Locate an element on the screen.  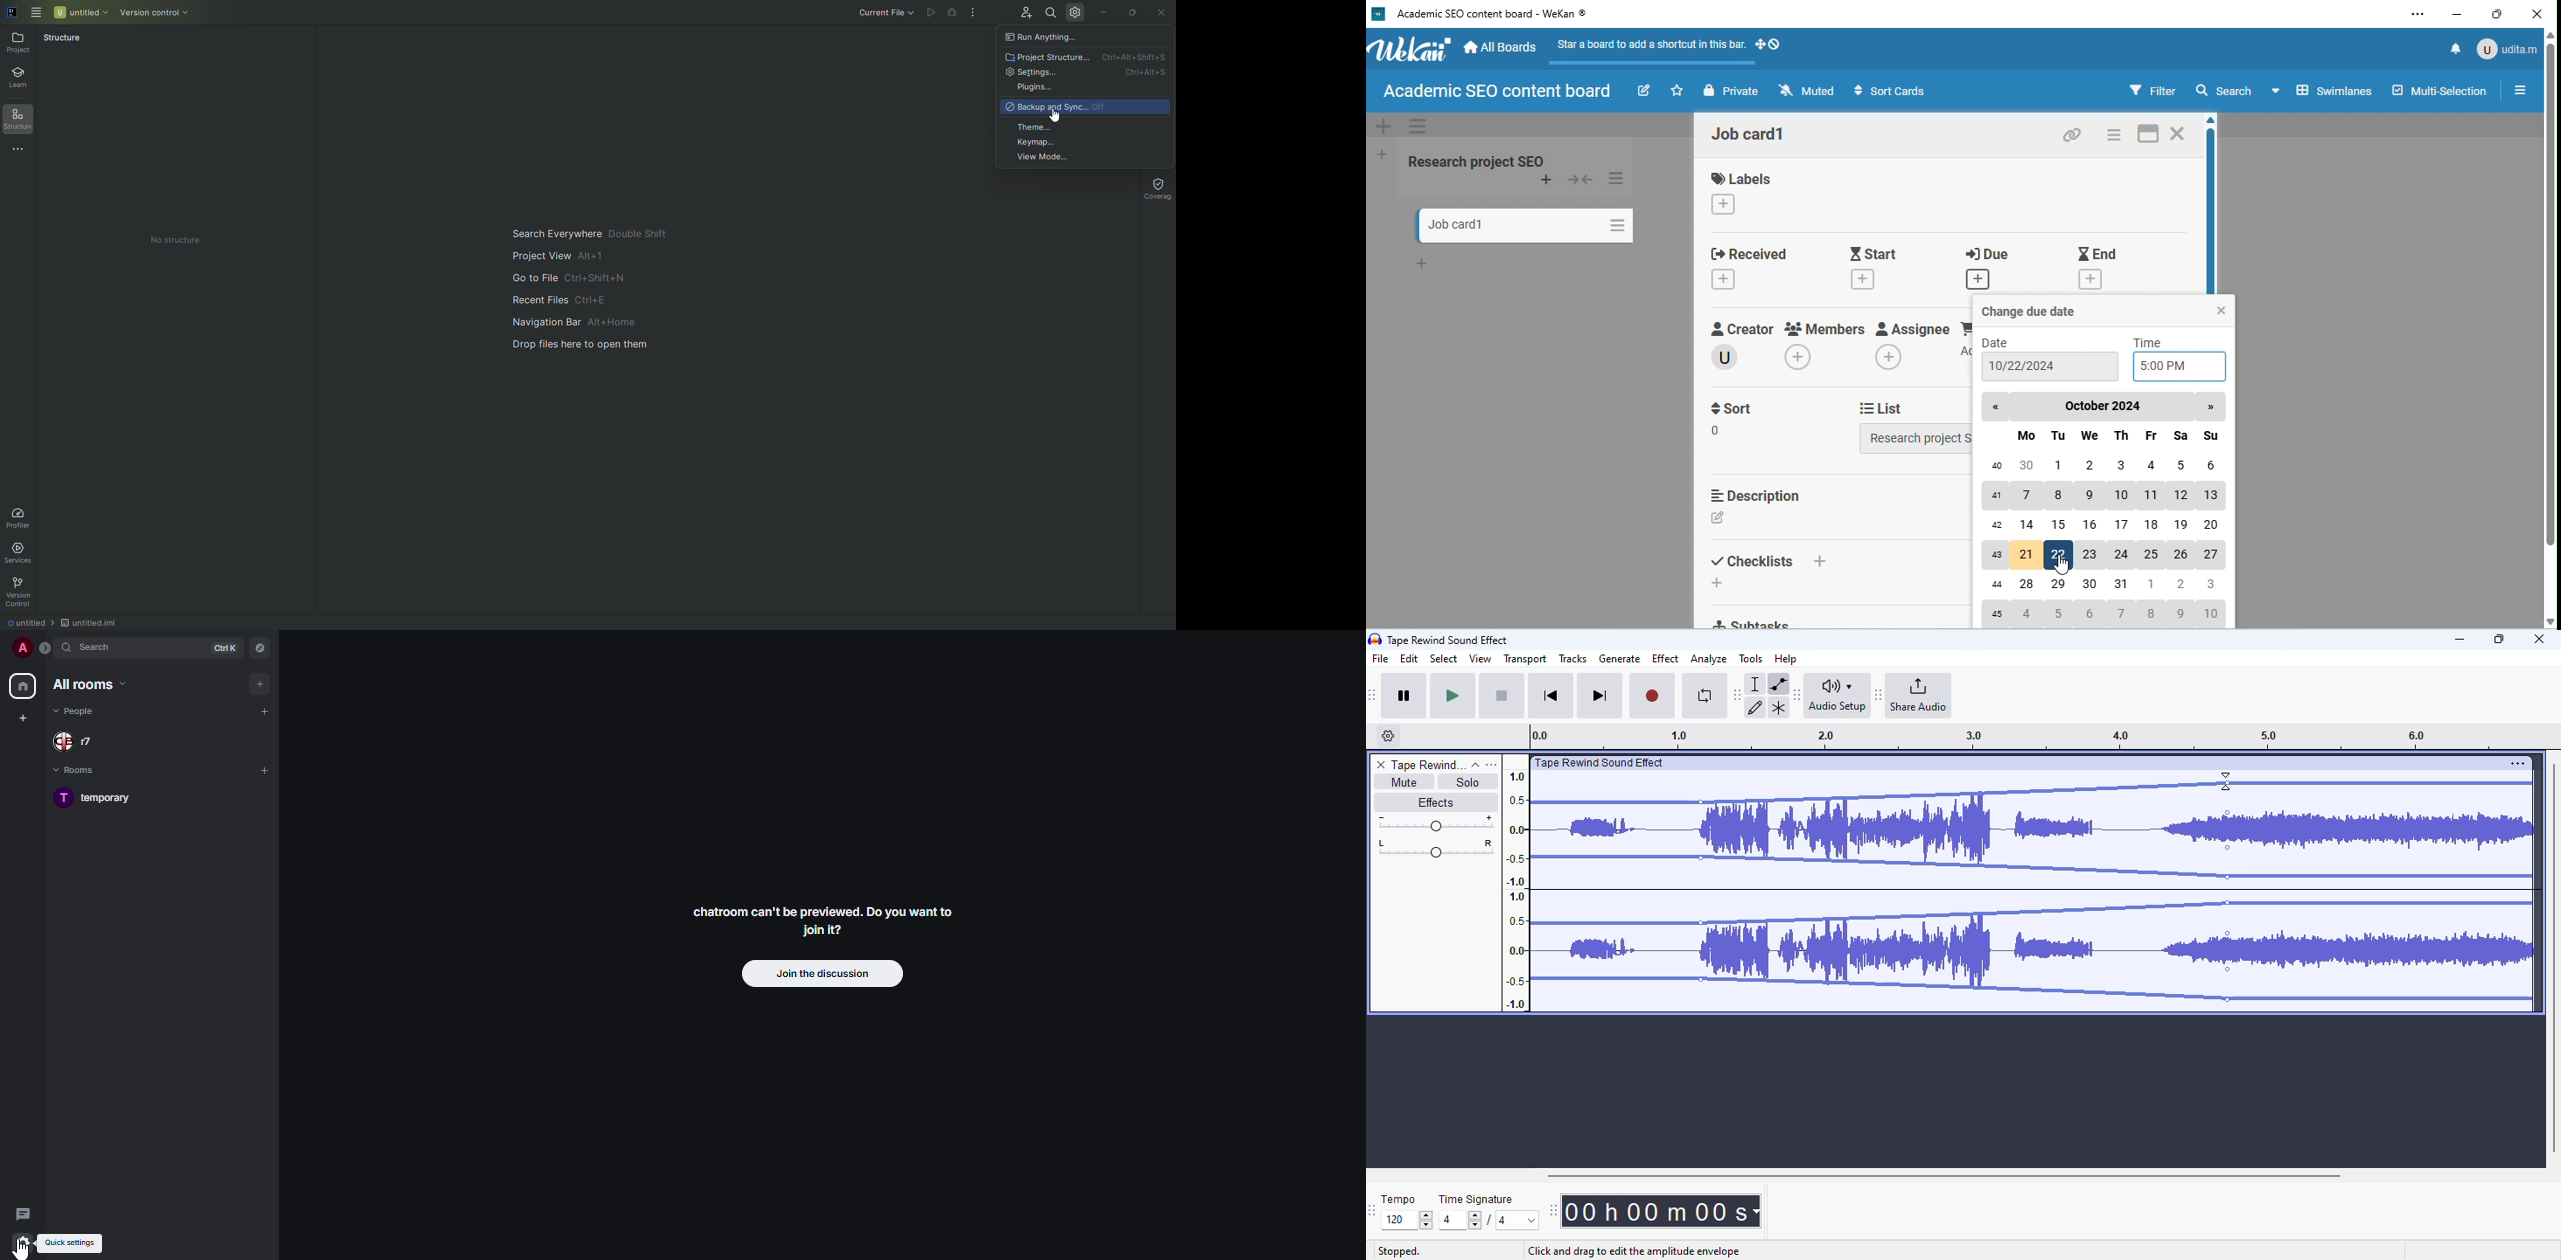
filter is located at coordinates (2150, 91).